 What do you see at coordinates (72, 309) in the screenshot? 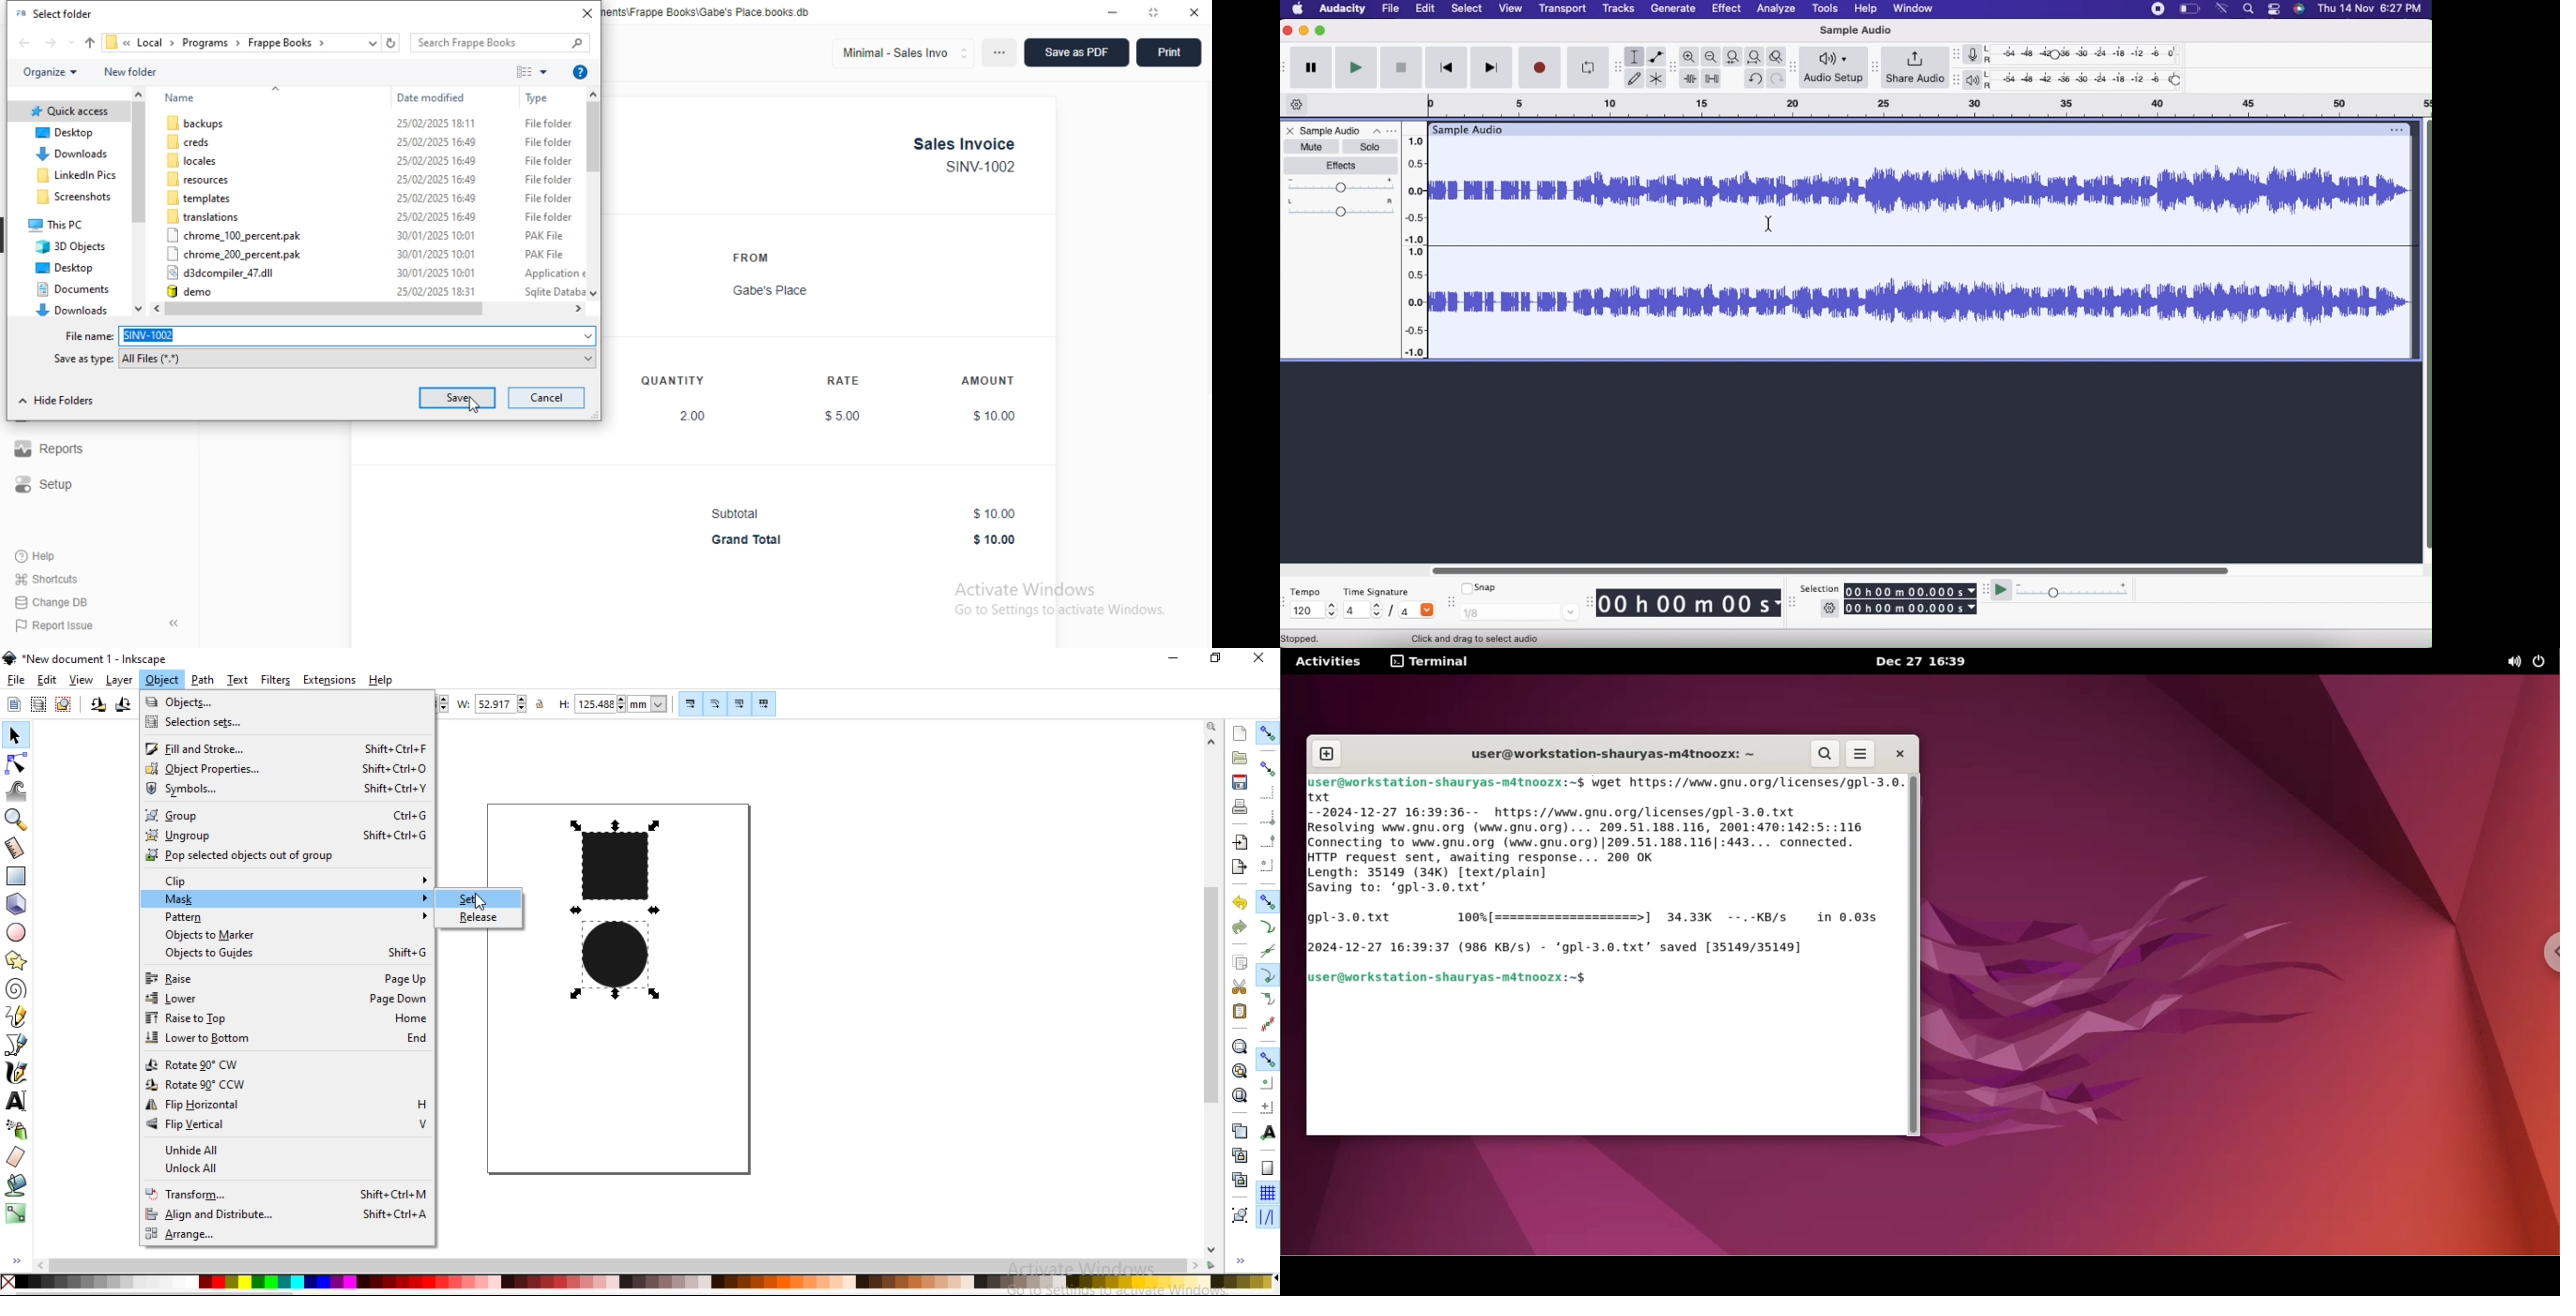
I see `downloads` at bounding box center [72, 309].